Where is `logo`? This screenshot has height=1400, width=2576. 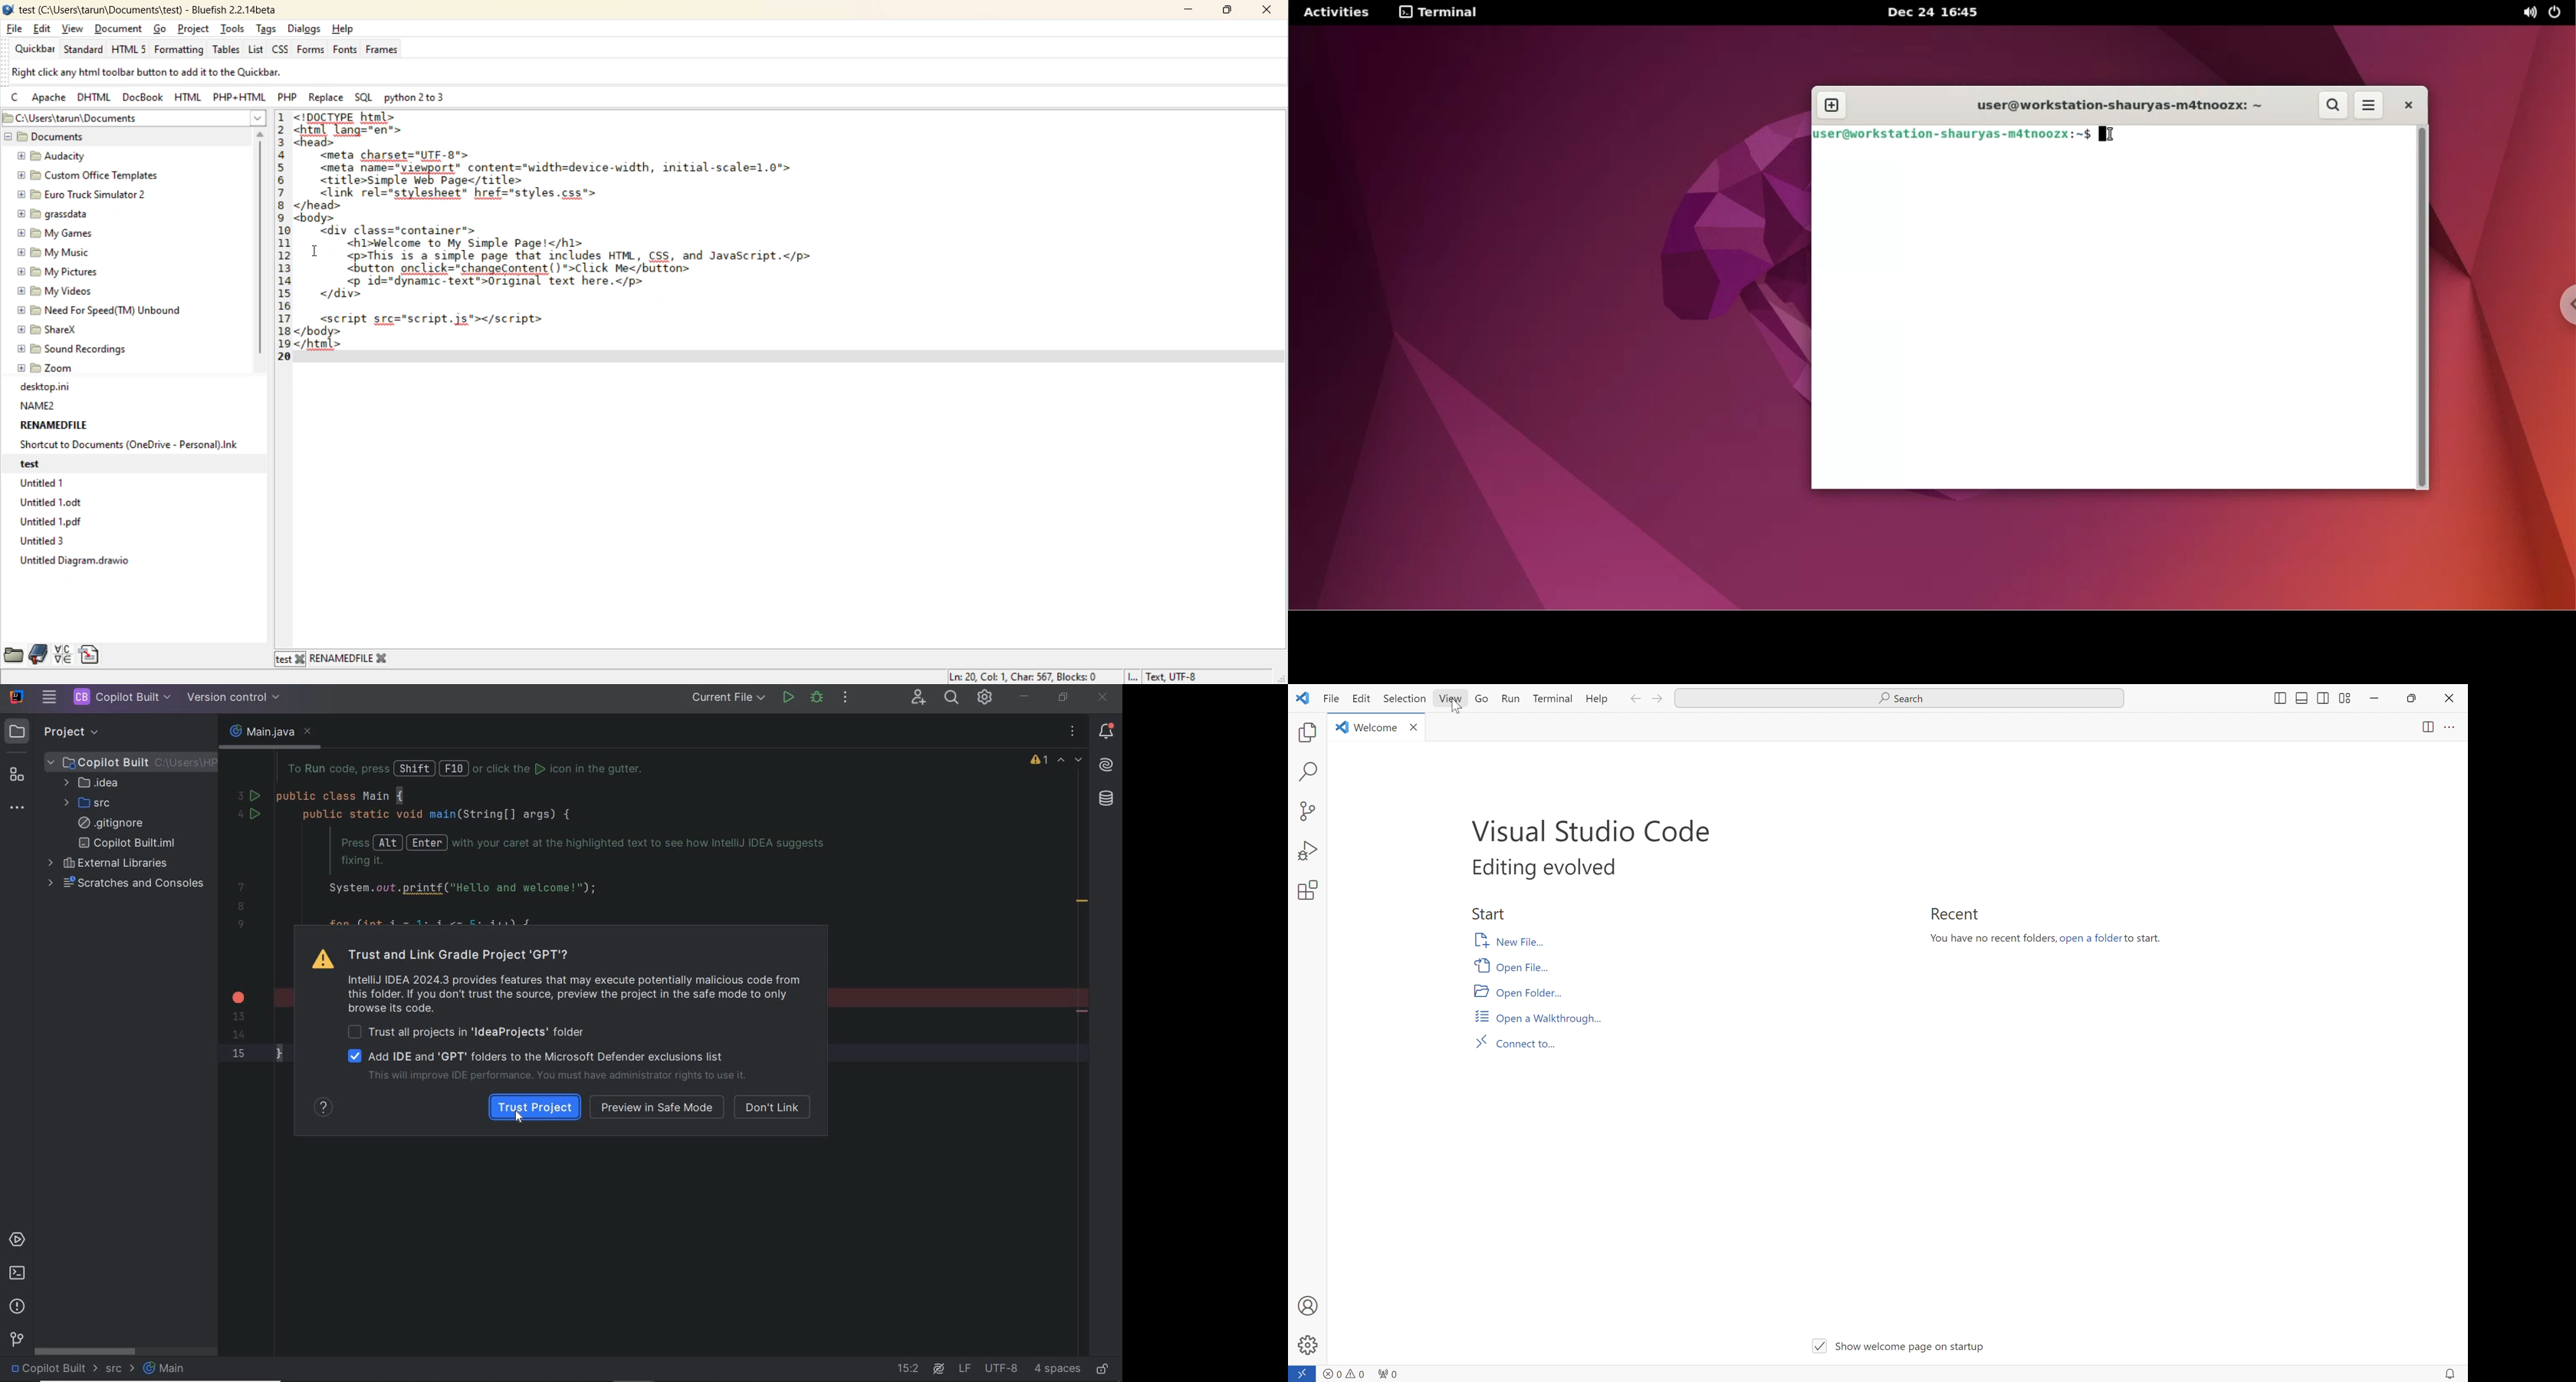 logo is located at coordinates (1342, 726).